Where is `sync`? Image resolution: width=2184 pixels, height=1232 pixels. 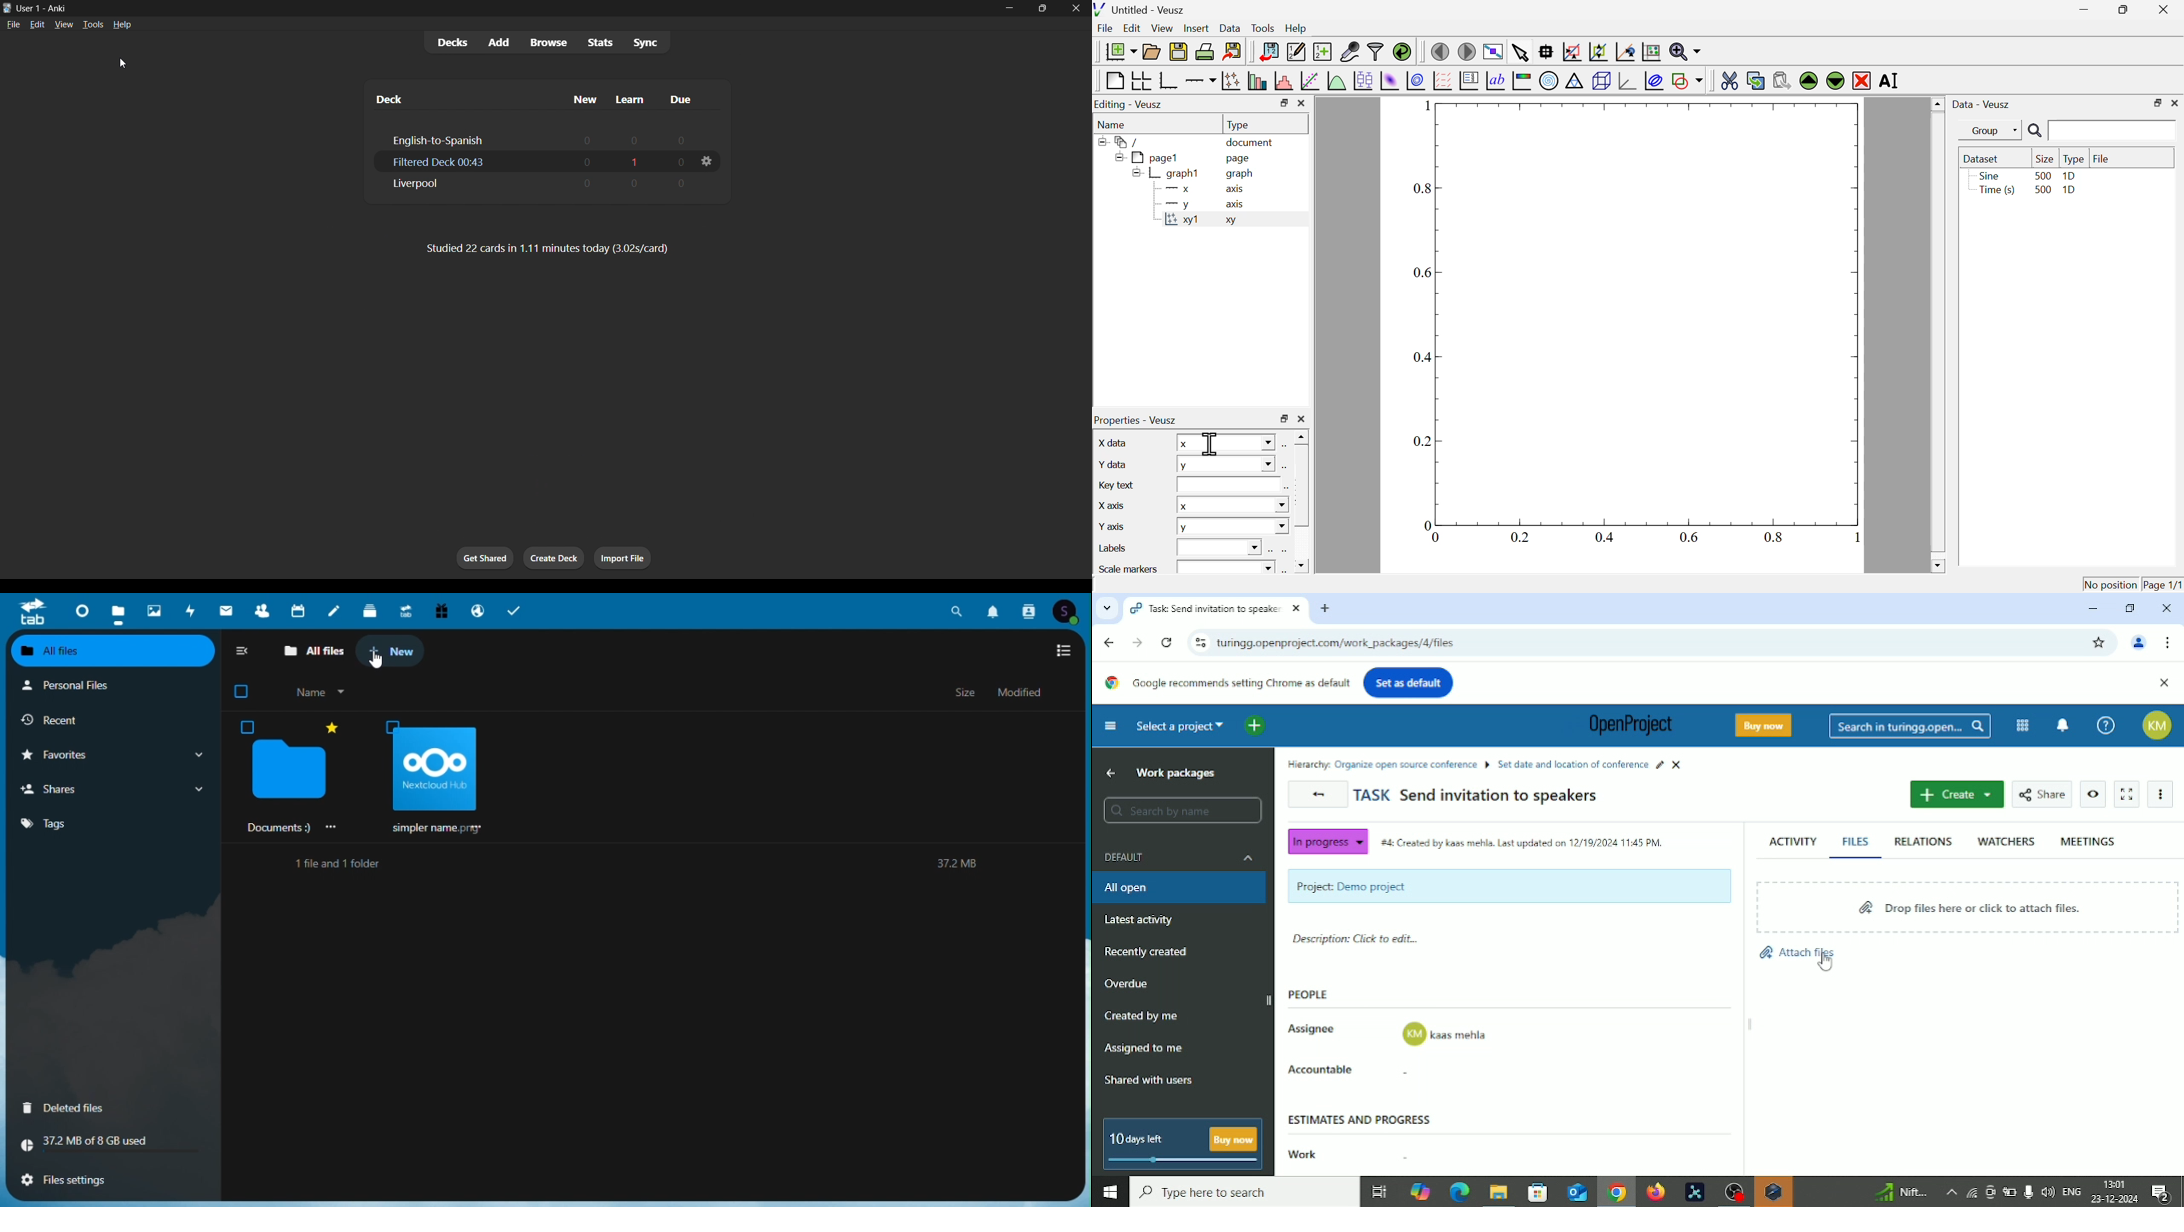 sync is located at coordinates (647, 41).